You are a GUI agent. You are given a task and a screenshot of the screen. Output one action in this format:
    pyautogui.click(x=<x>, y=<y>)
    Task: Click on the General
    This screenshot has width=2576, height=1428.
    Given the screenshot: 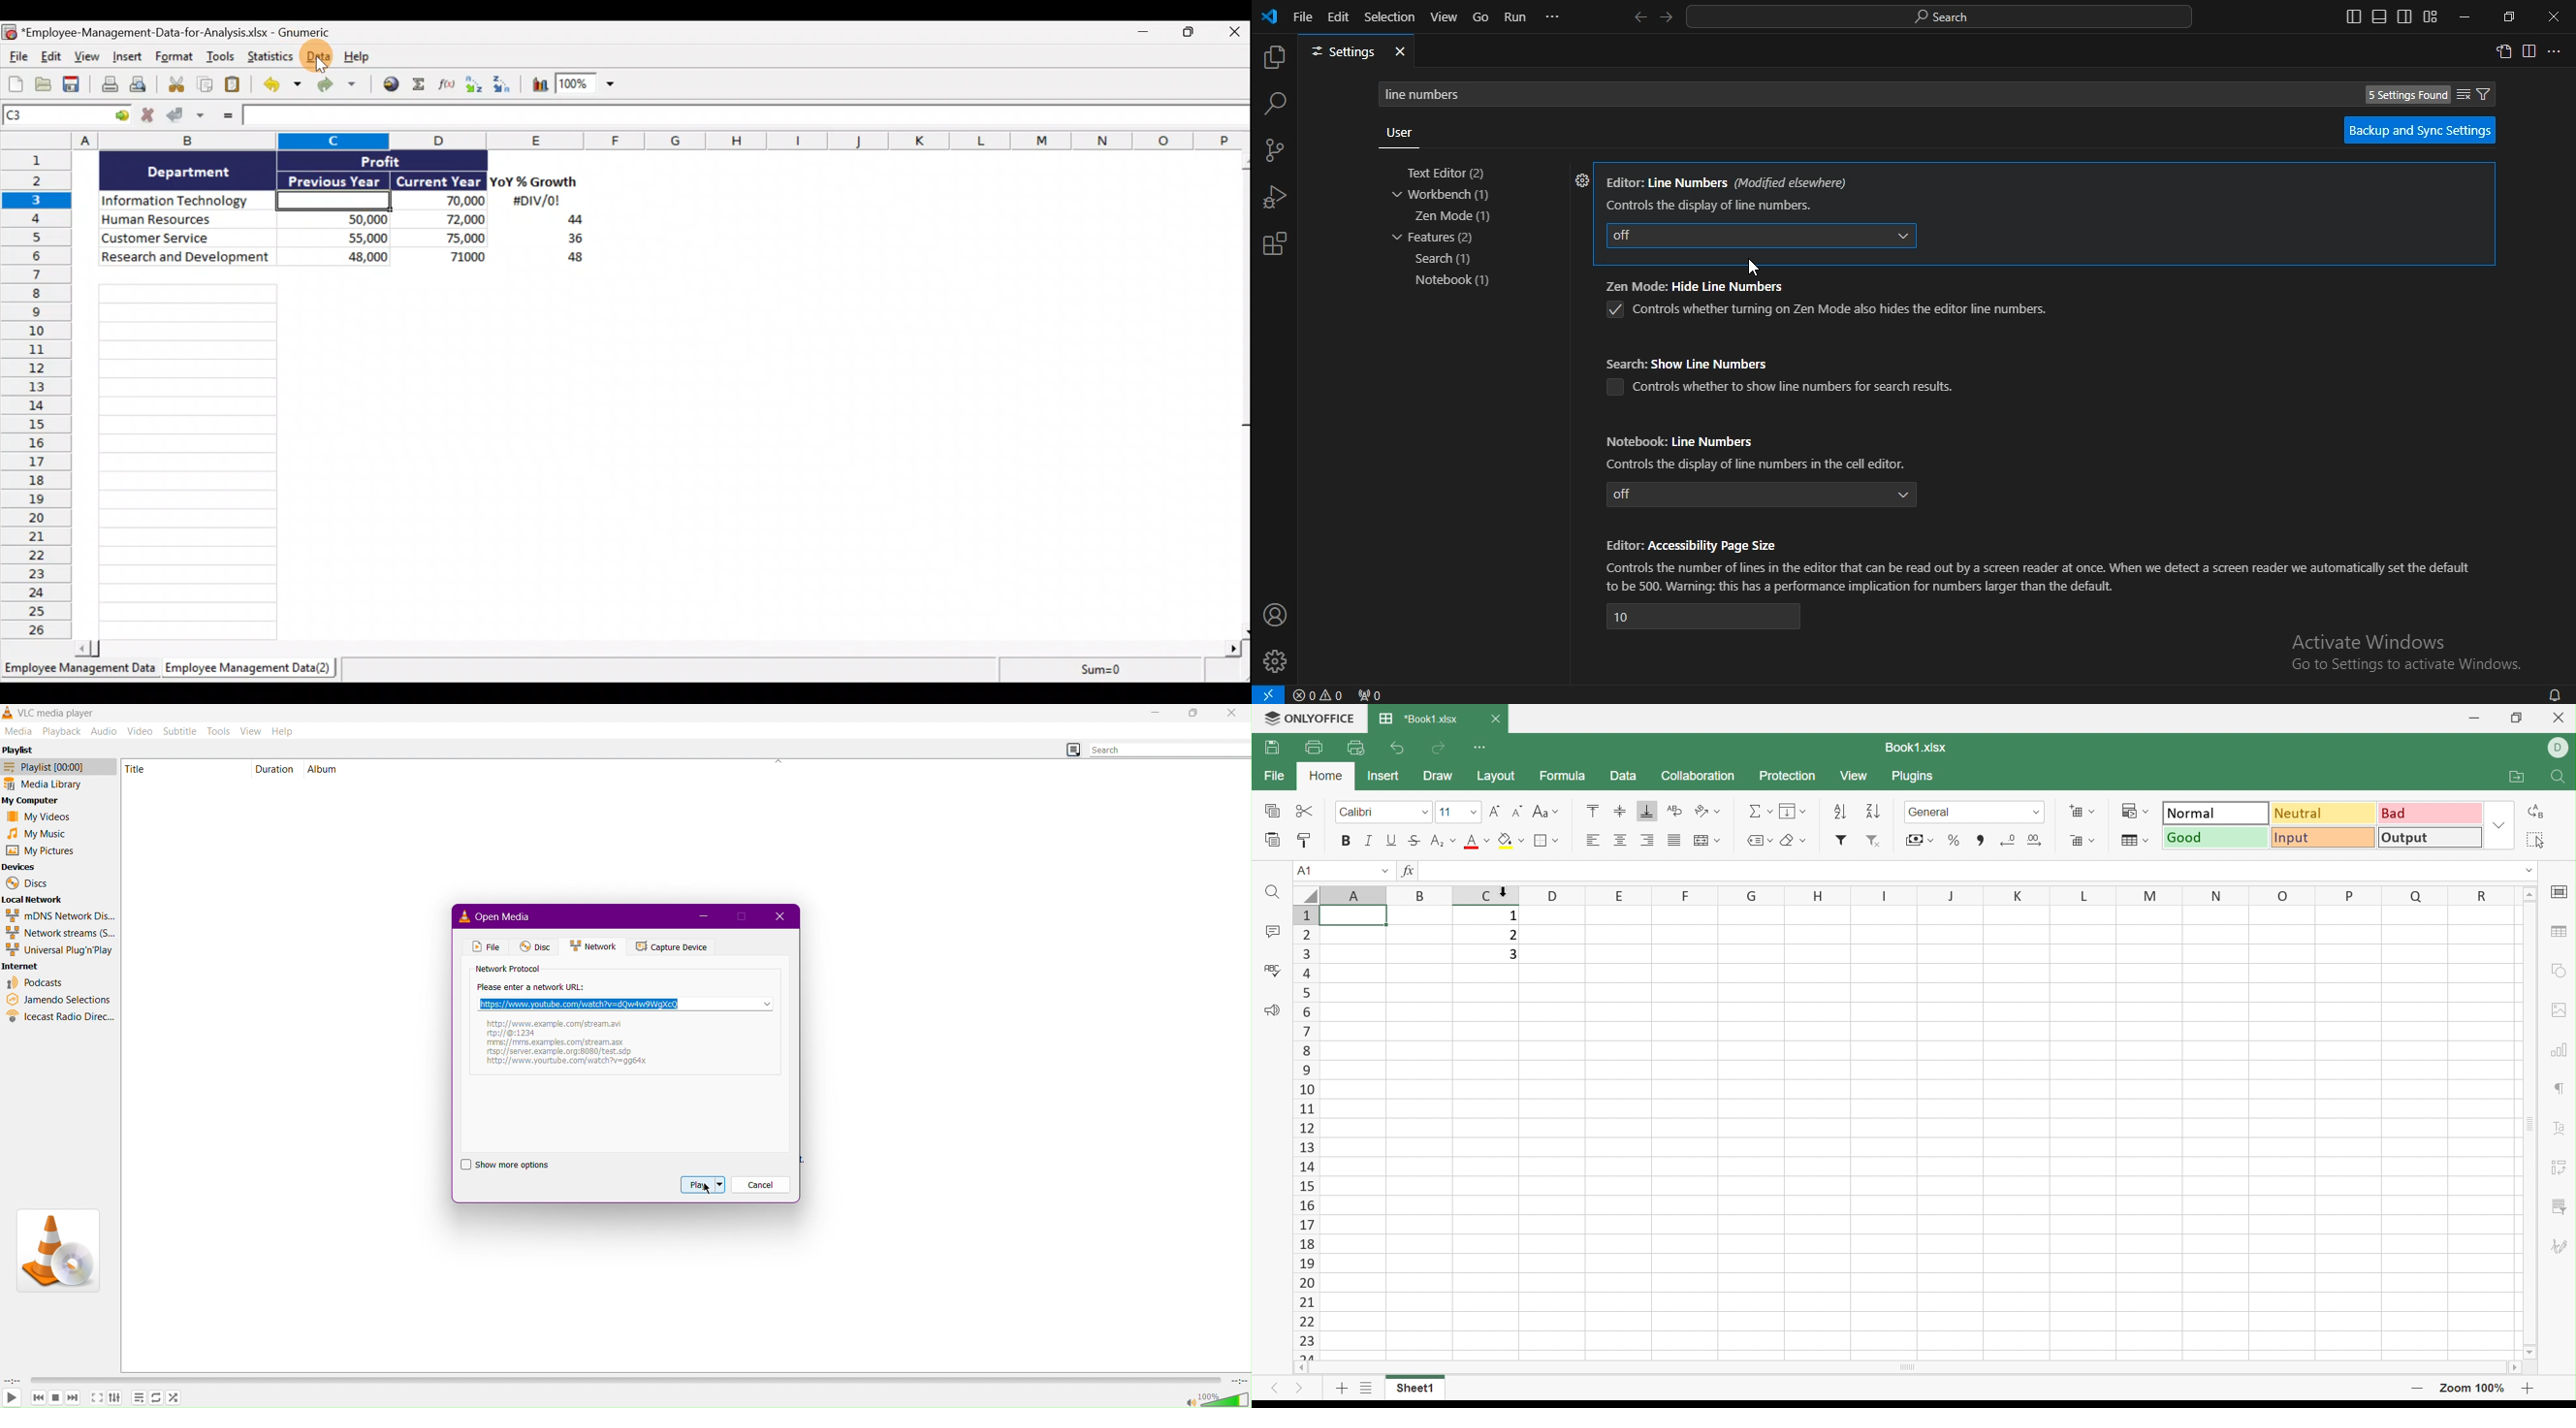 What is the action you would take?
    pyautogui.click(x=1936, y=813)
    